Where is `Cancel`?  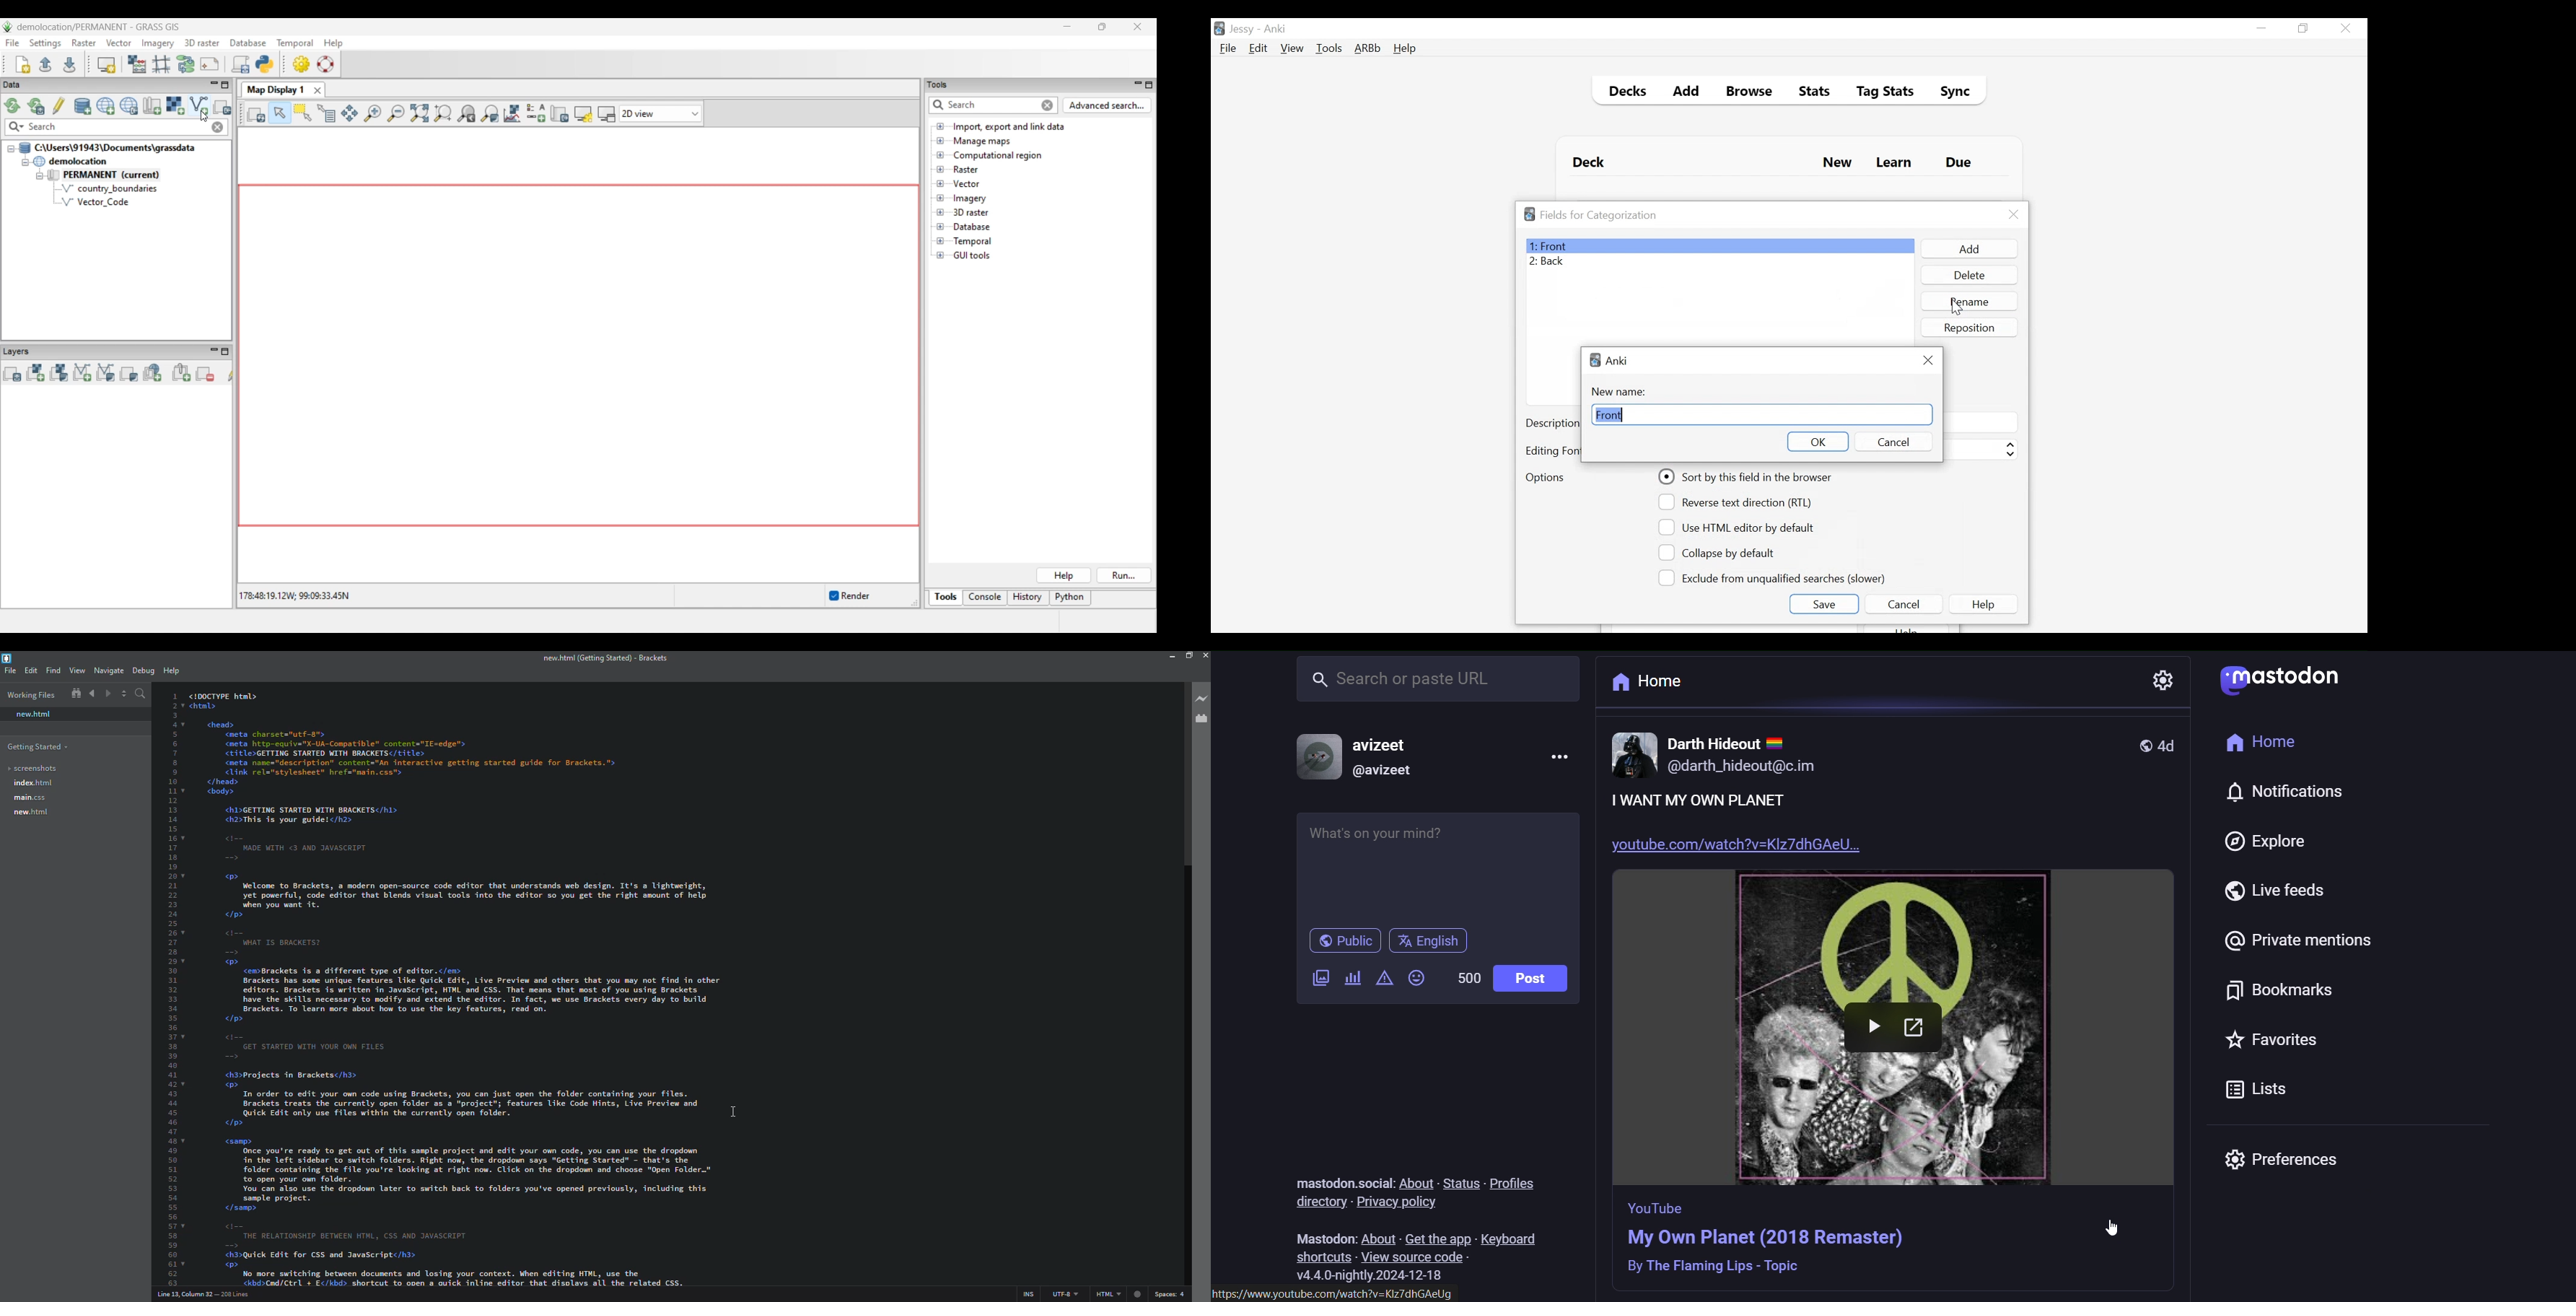 Cancel is located at coordinates (1903, 604).